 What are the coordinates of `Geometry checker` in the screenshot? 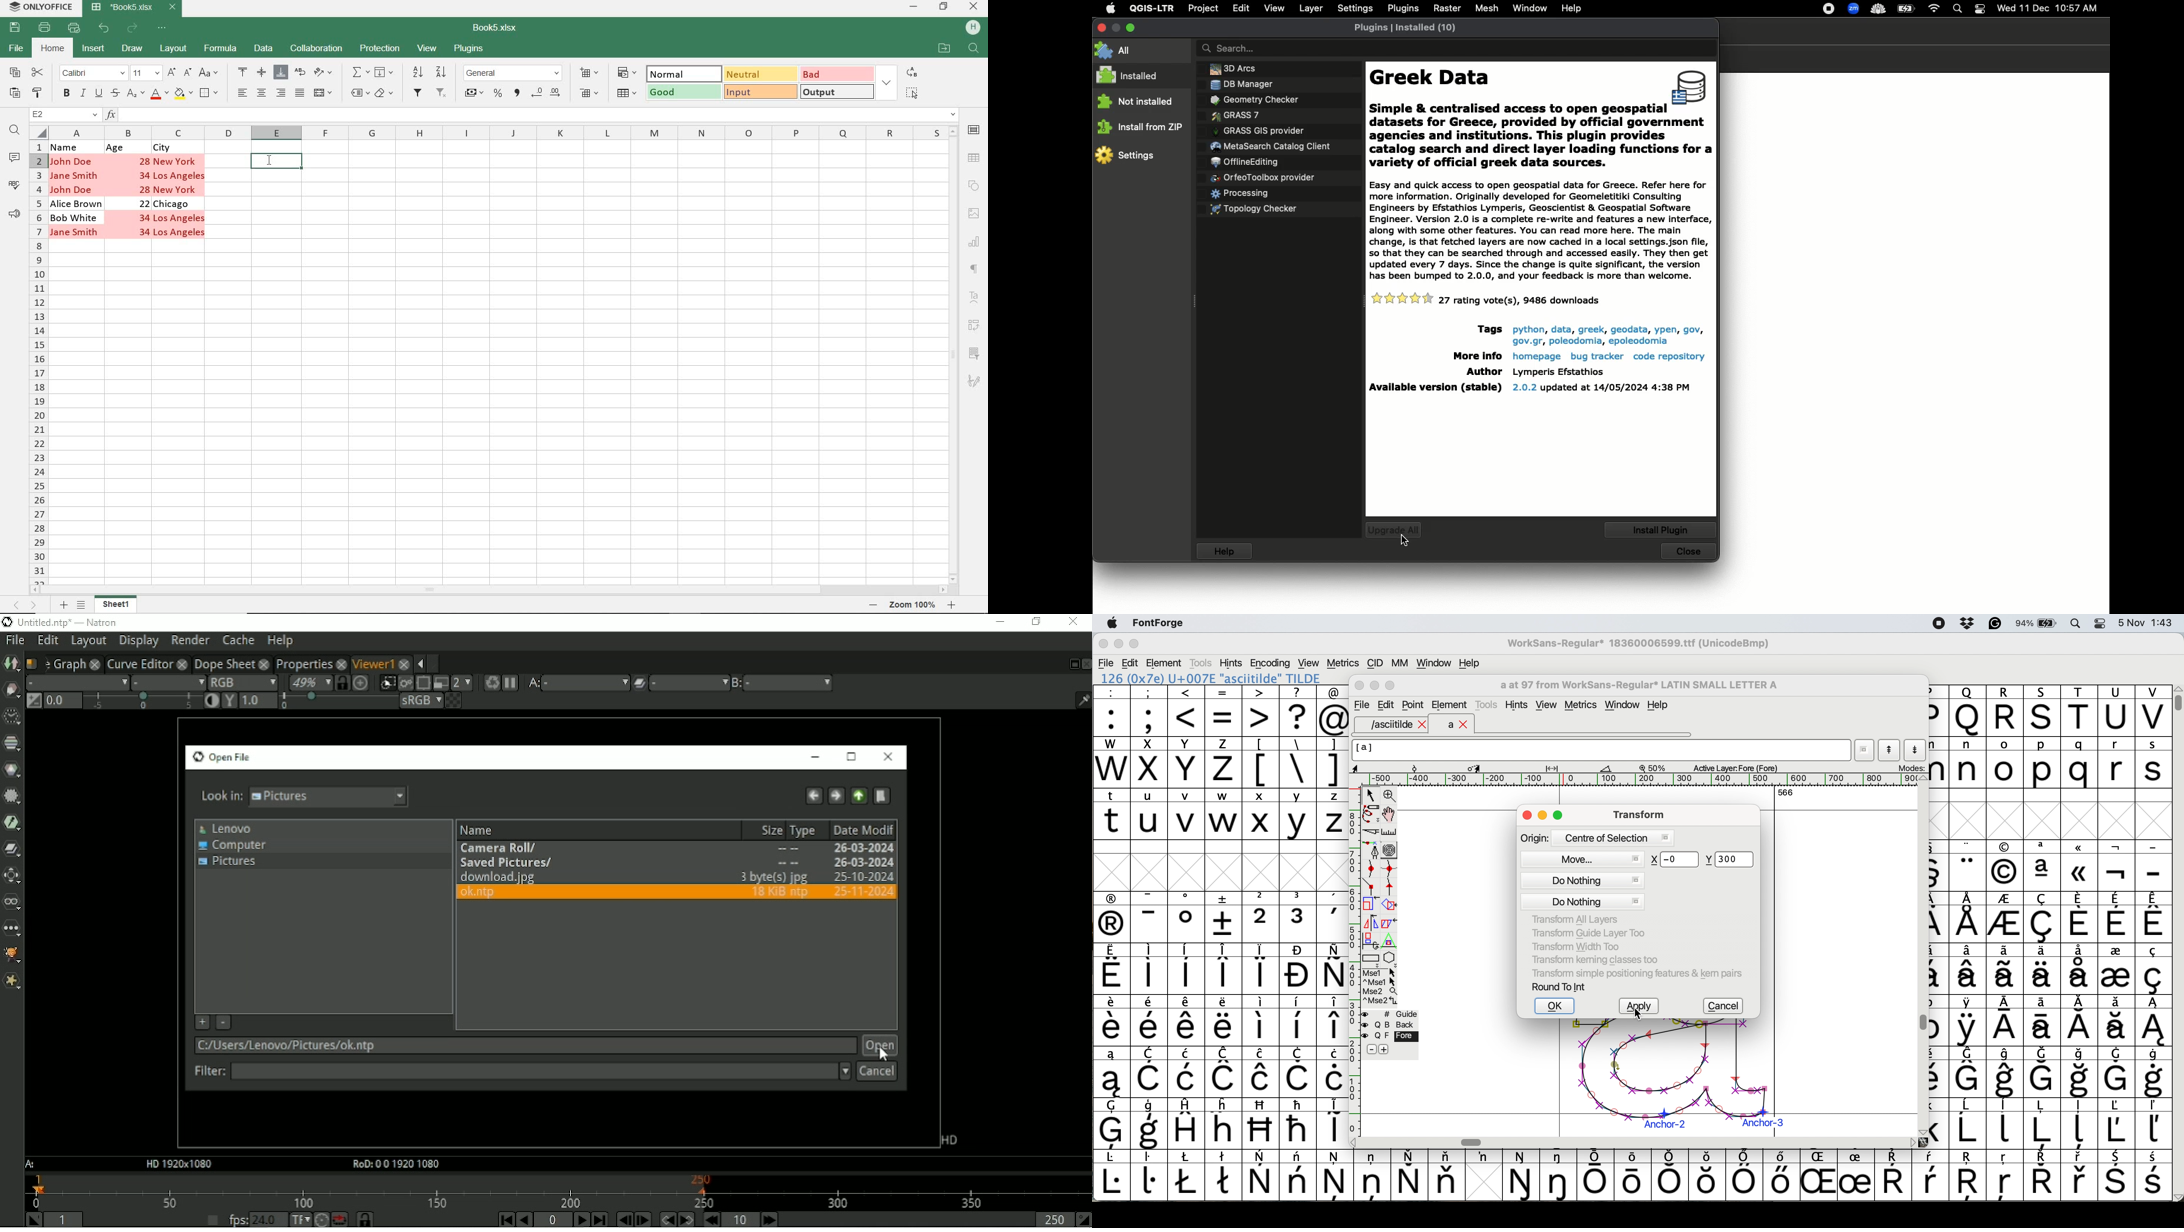 It's located at (1253, 100).